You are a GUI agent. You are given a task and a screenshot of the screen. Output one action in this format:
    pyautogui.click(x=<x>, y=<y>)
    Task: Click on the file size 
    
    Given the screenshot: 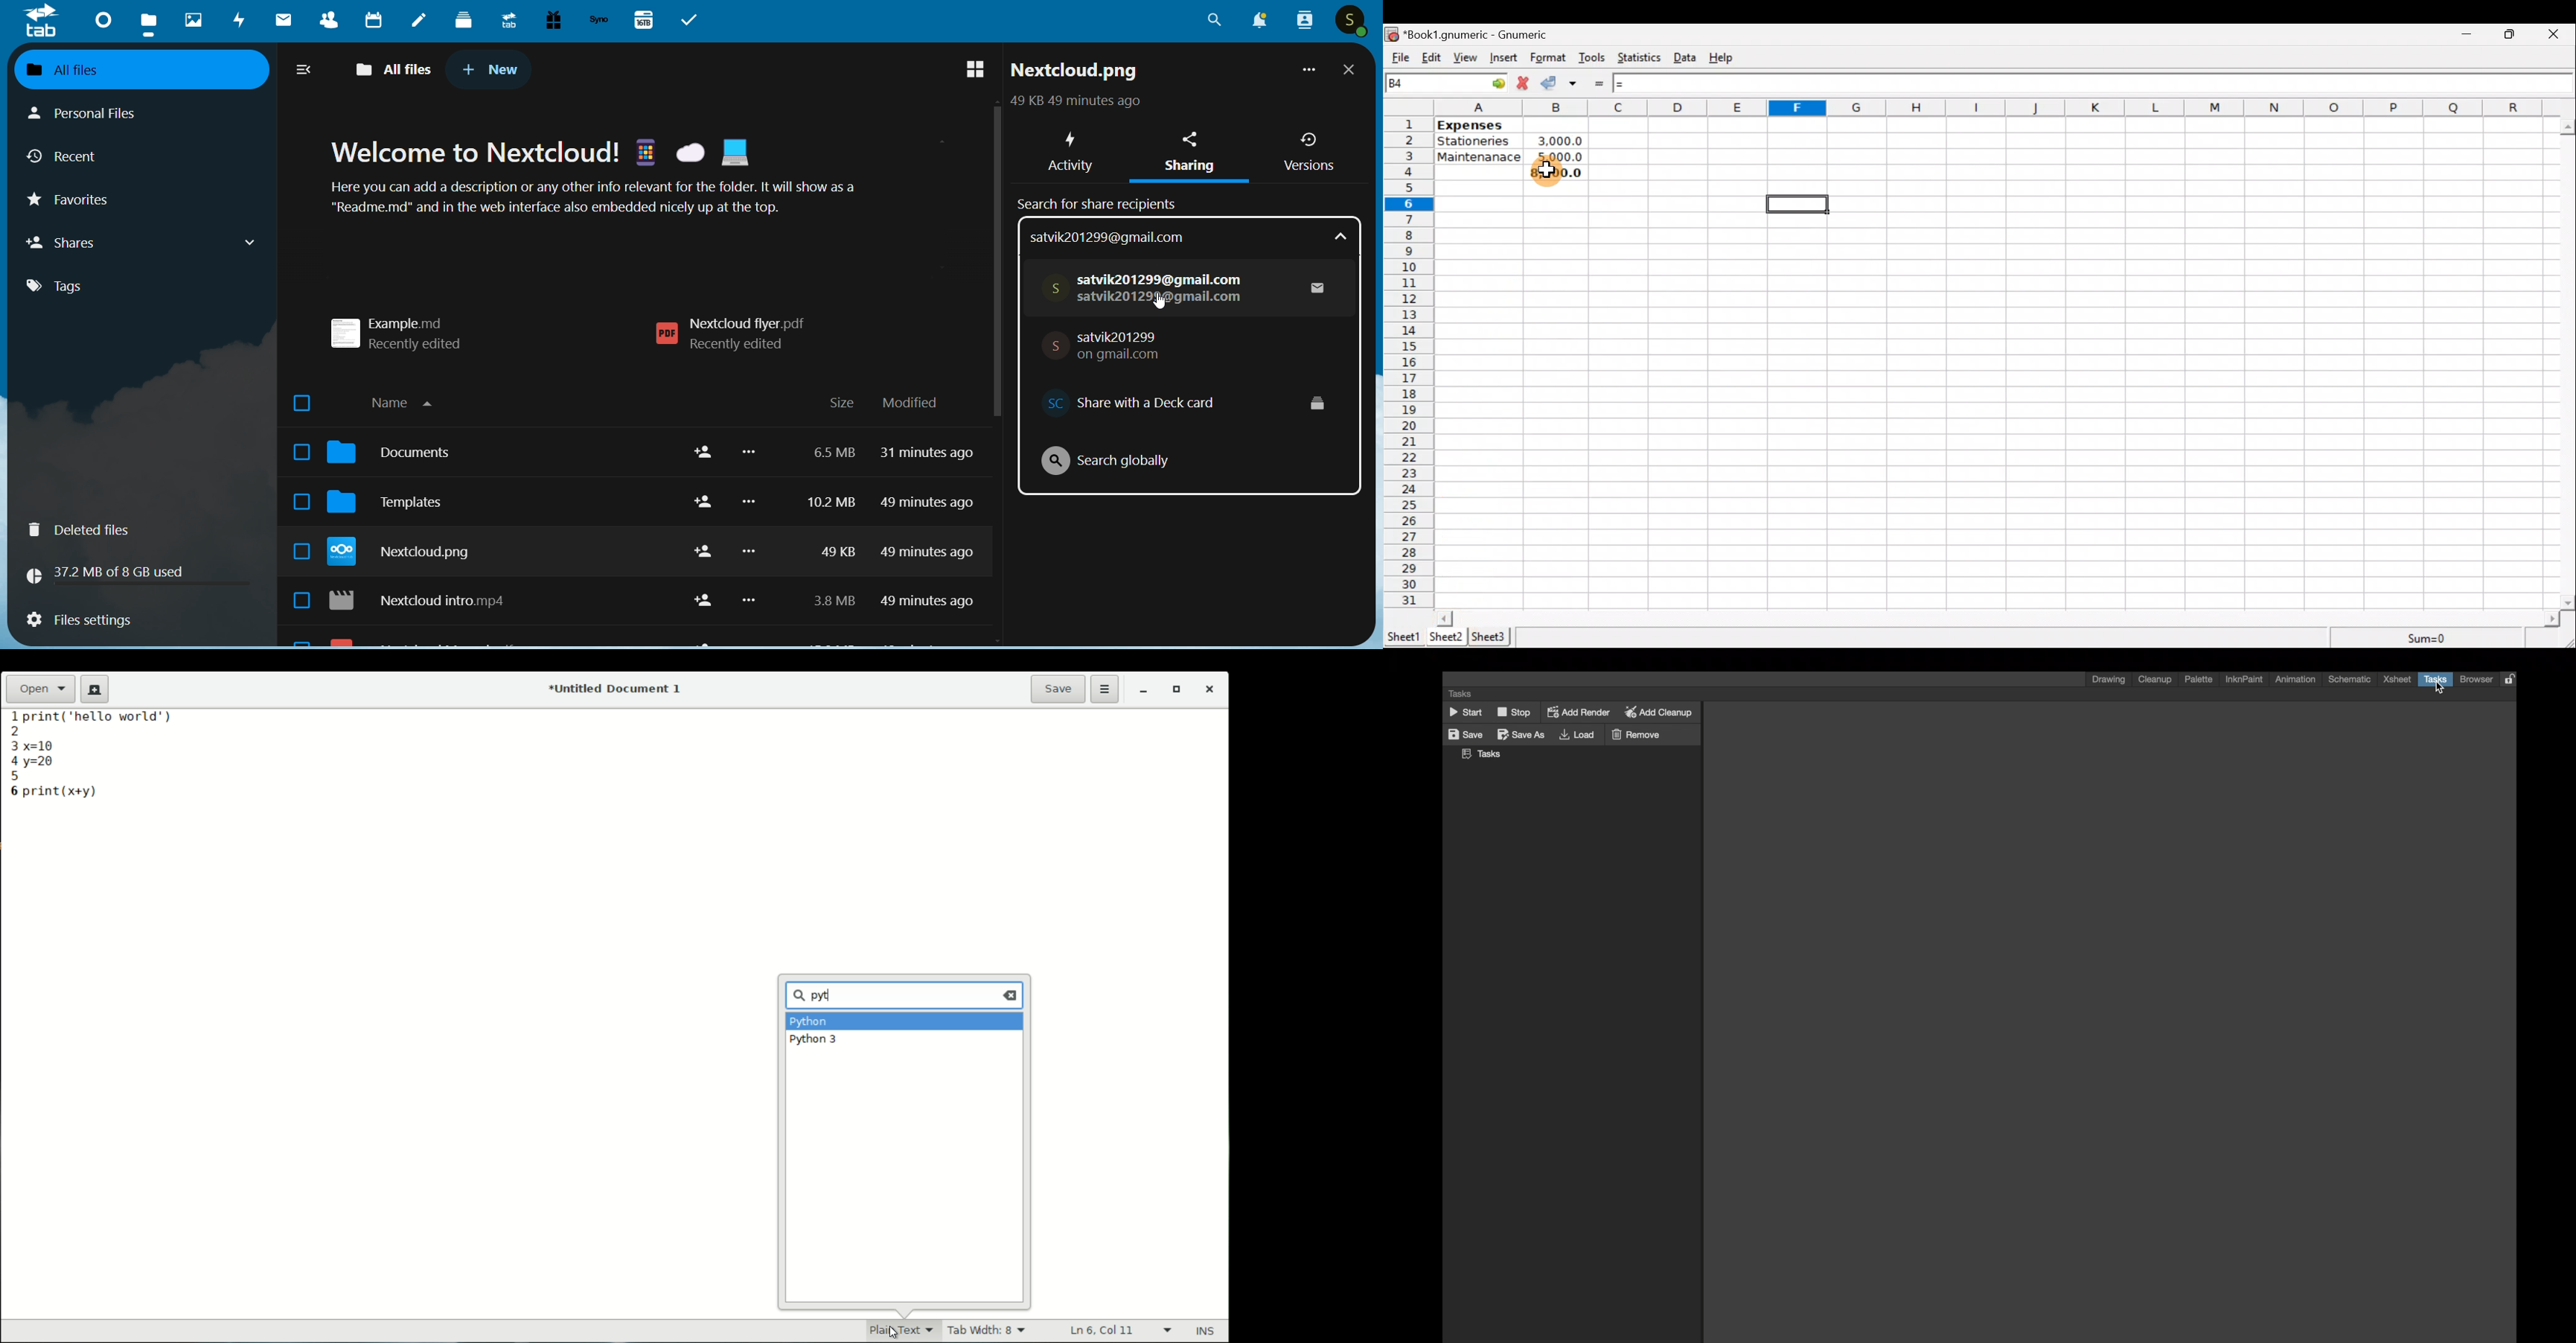 What is the action you would take?
    pyautogui.click(x=828, y=532)
    